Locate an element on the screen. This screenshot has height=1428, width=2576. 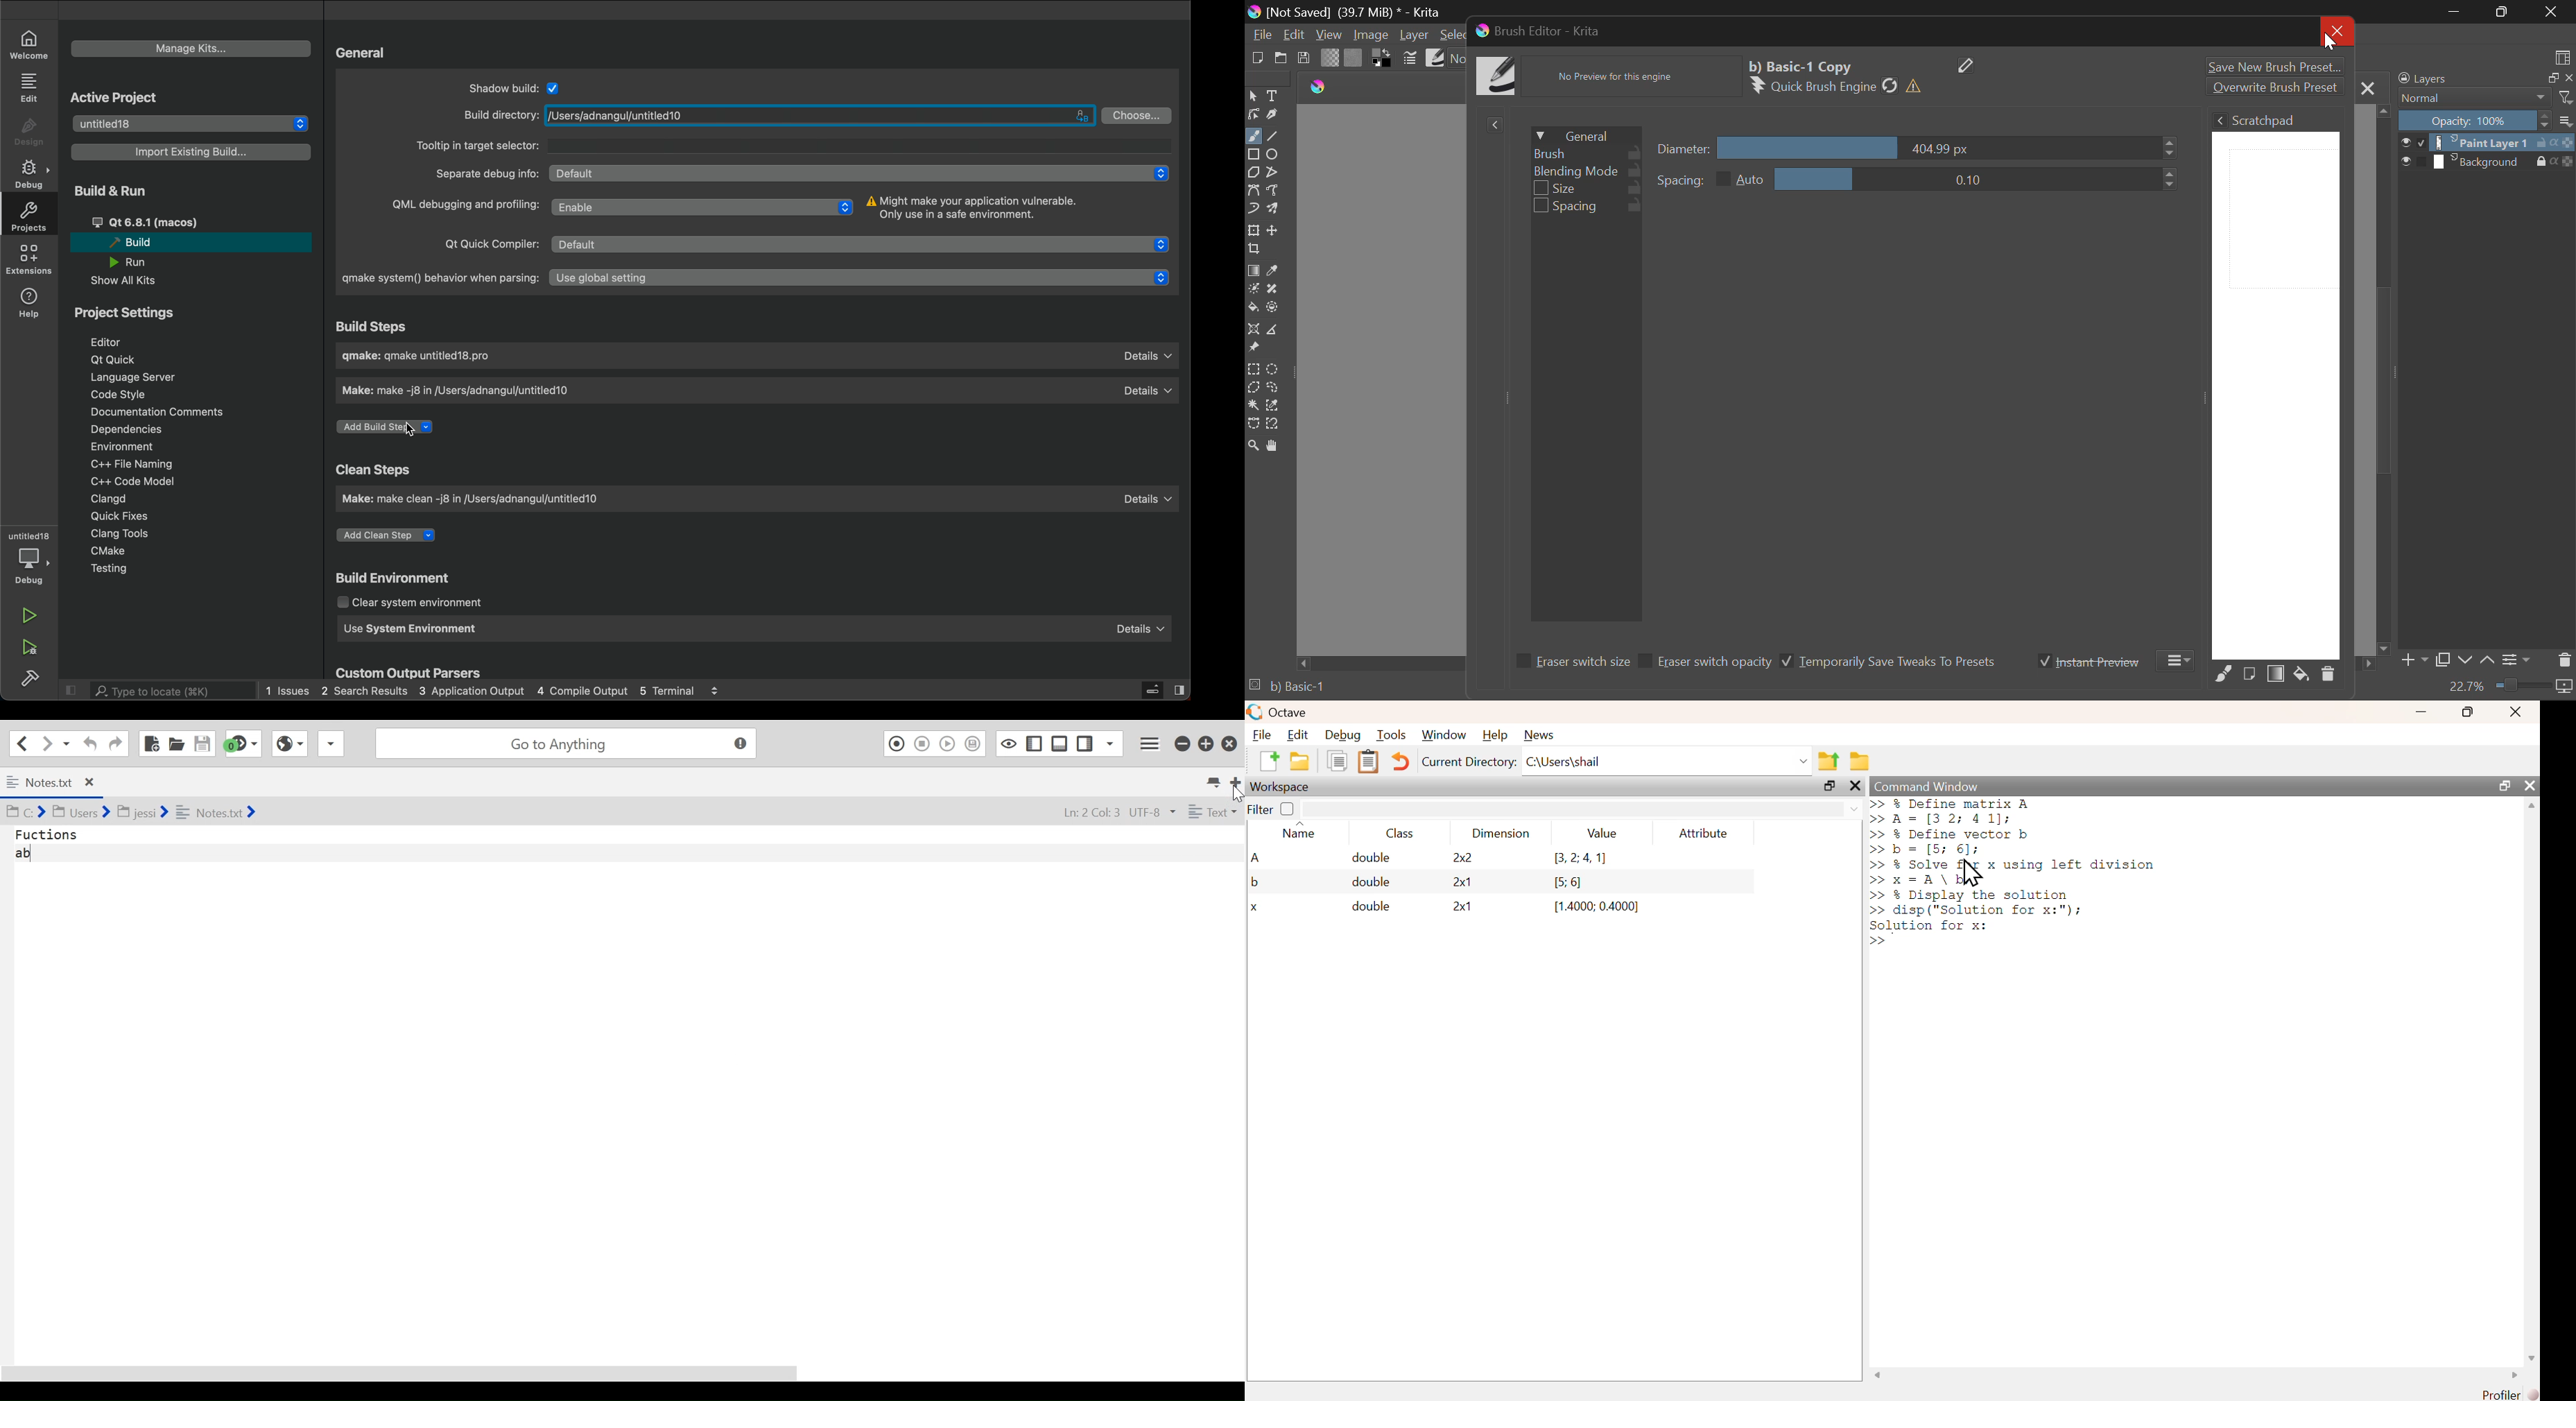
Magnetic Selection is located at coordinates (1274, 424).